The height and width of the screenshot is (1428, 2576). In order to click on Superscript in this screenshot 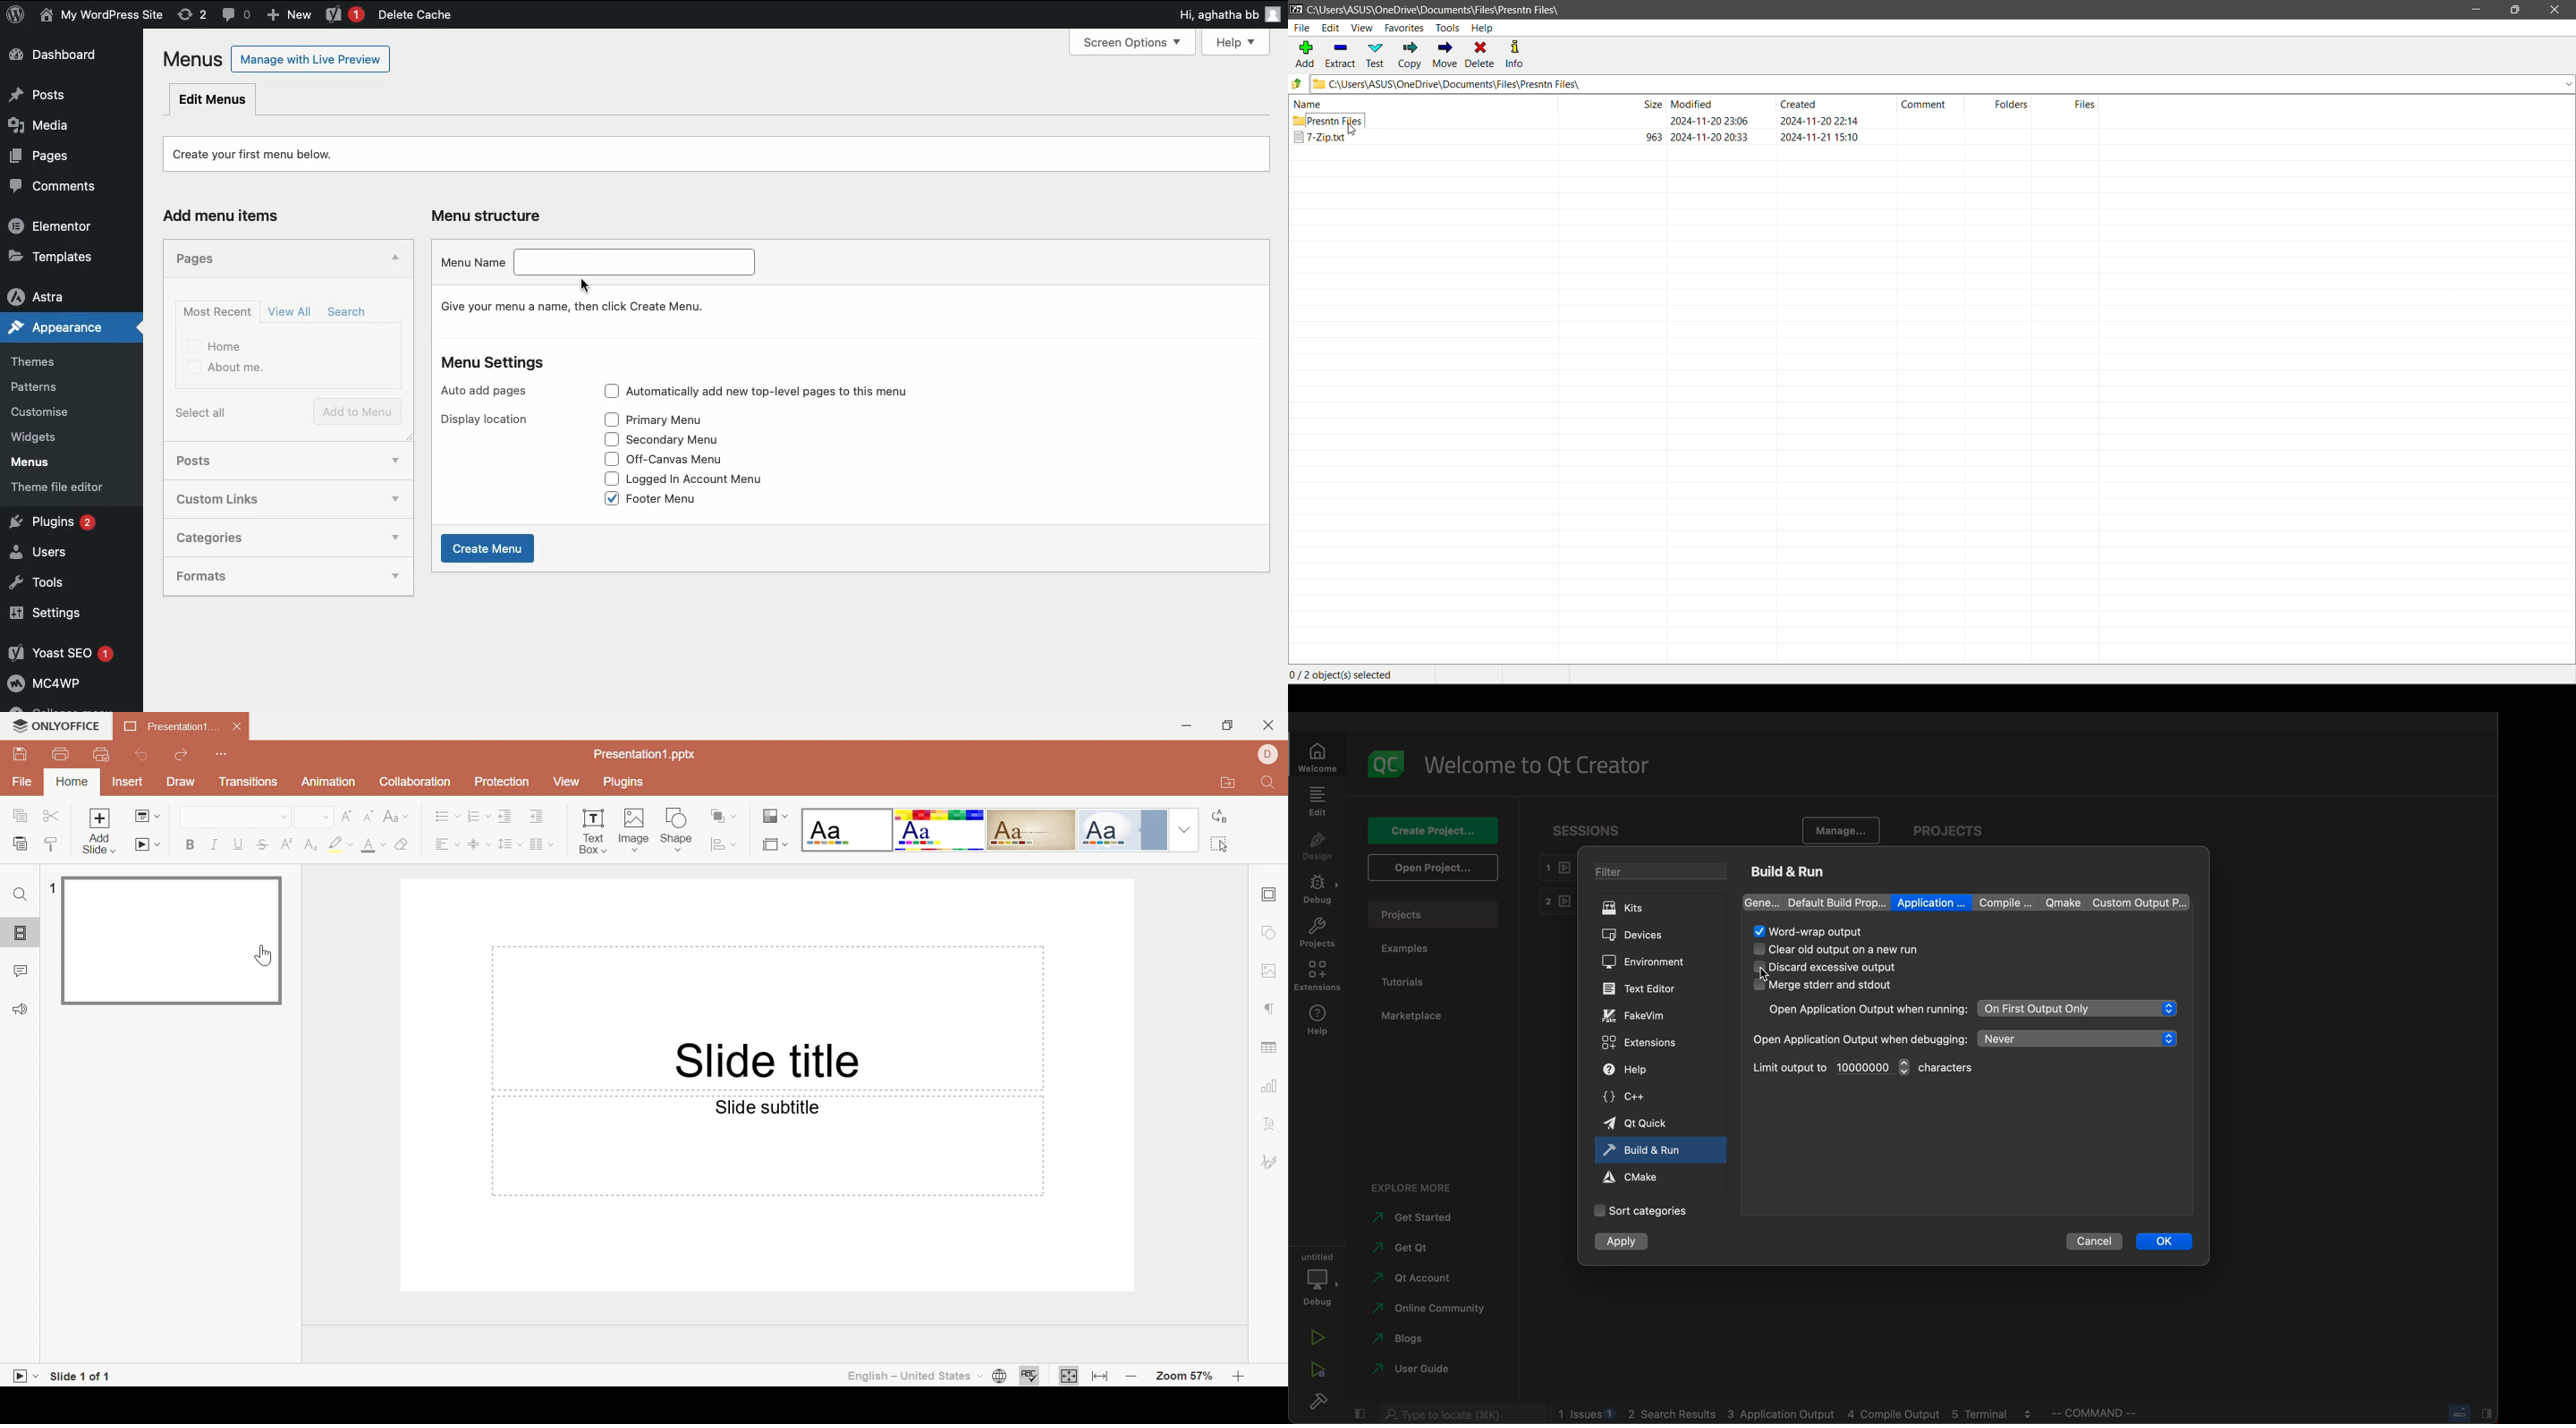, I will do `click(288, 844)`.